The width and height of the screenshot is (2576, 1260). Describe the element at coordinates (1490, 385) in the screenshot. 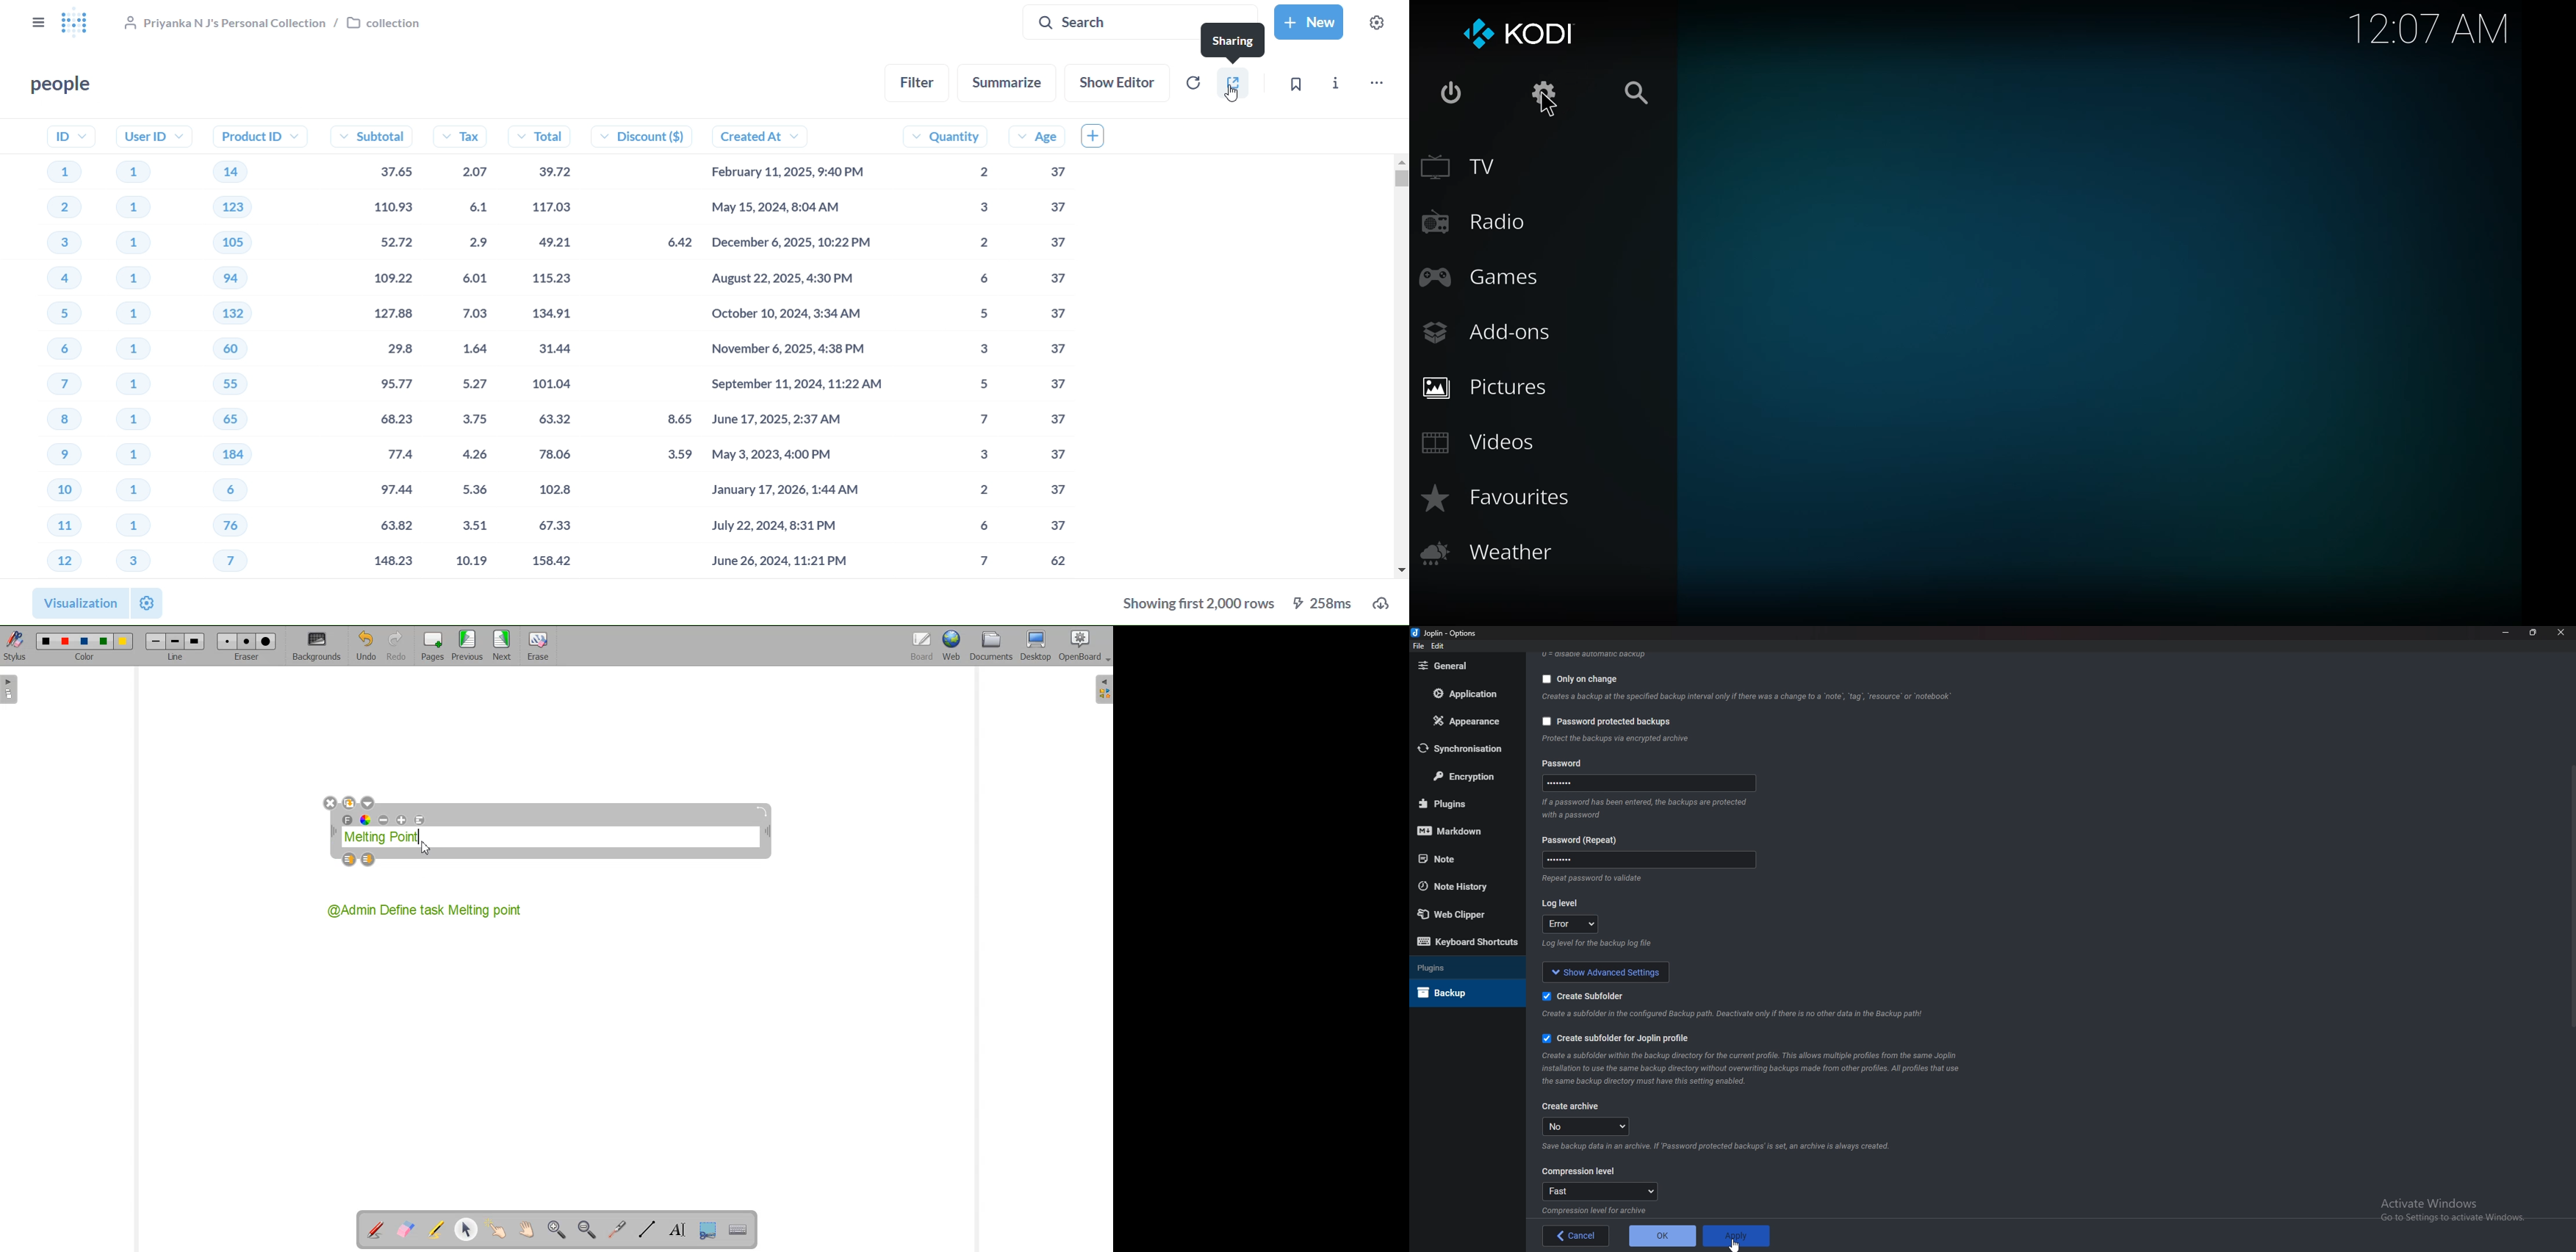

I see `pictures` at that location.